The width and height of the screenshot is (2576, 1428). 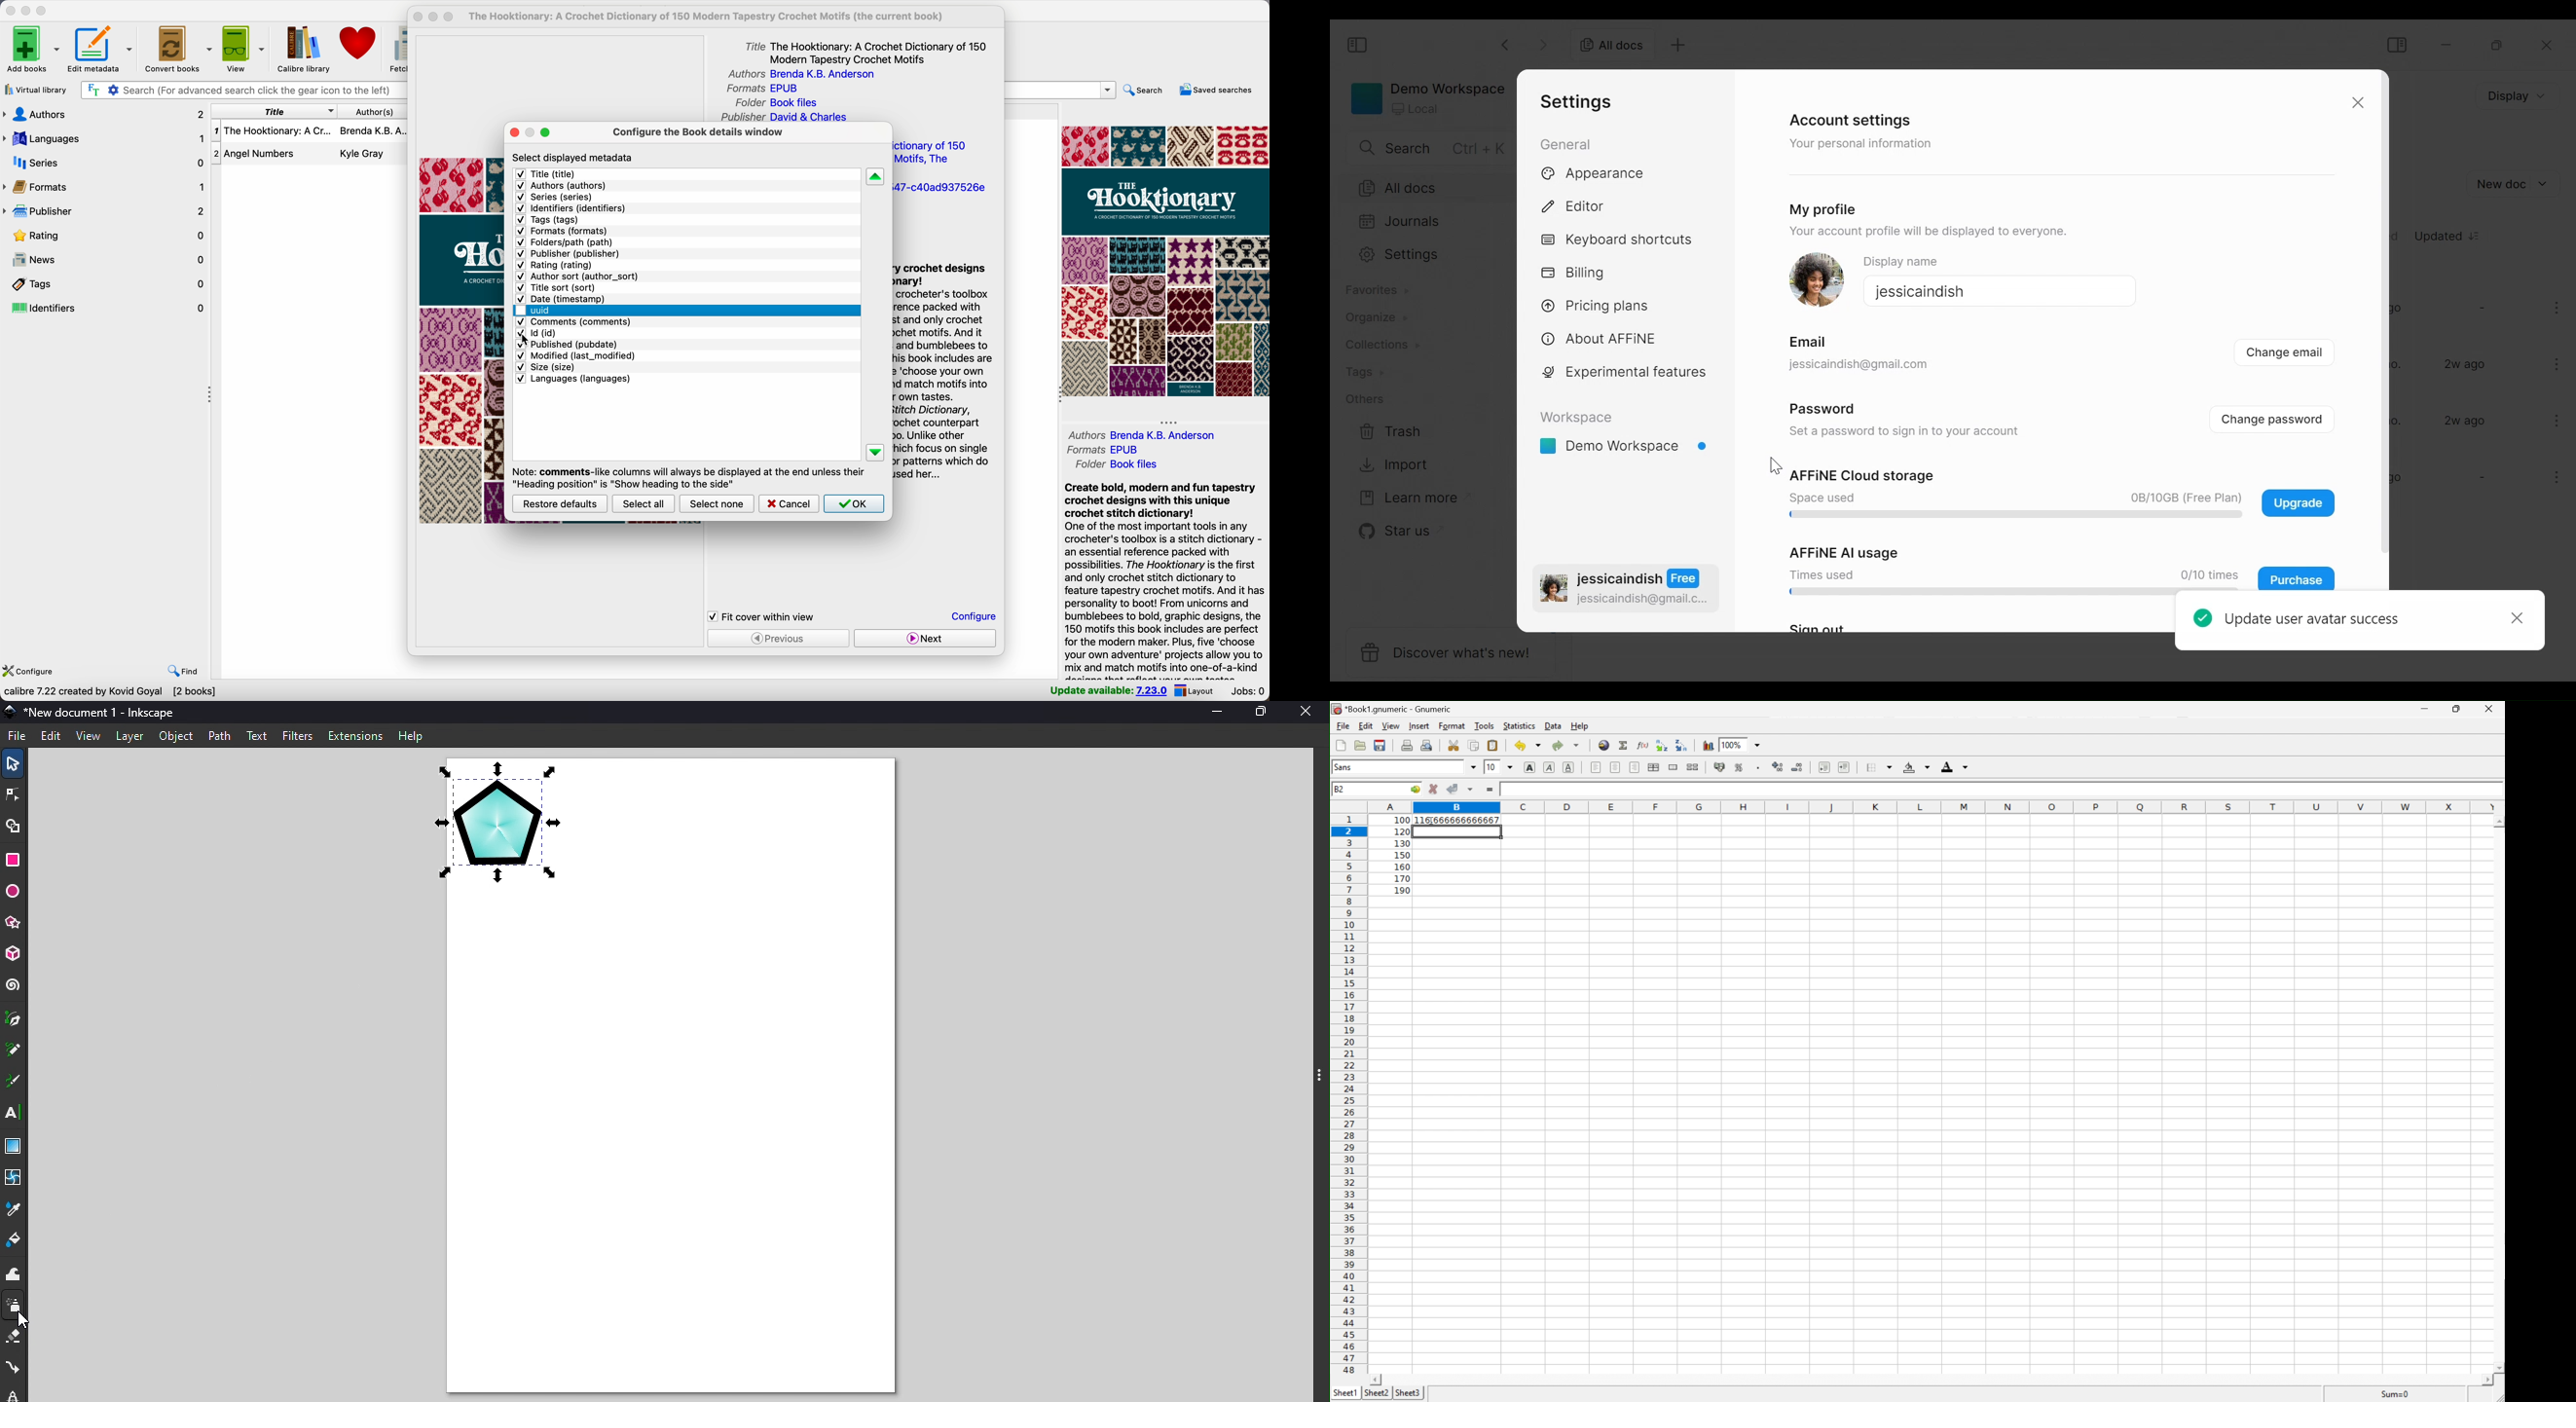 I want to click on Format, so click(x=1452, y=725).